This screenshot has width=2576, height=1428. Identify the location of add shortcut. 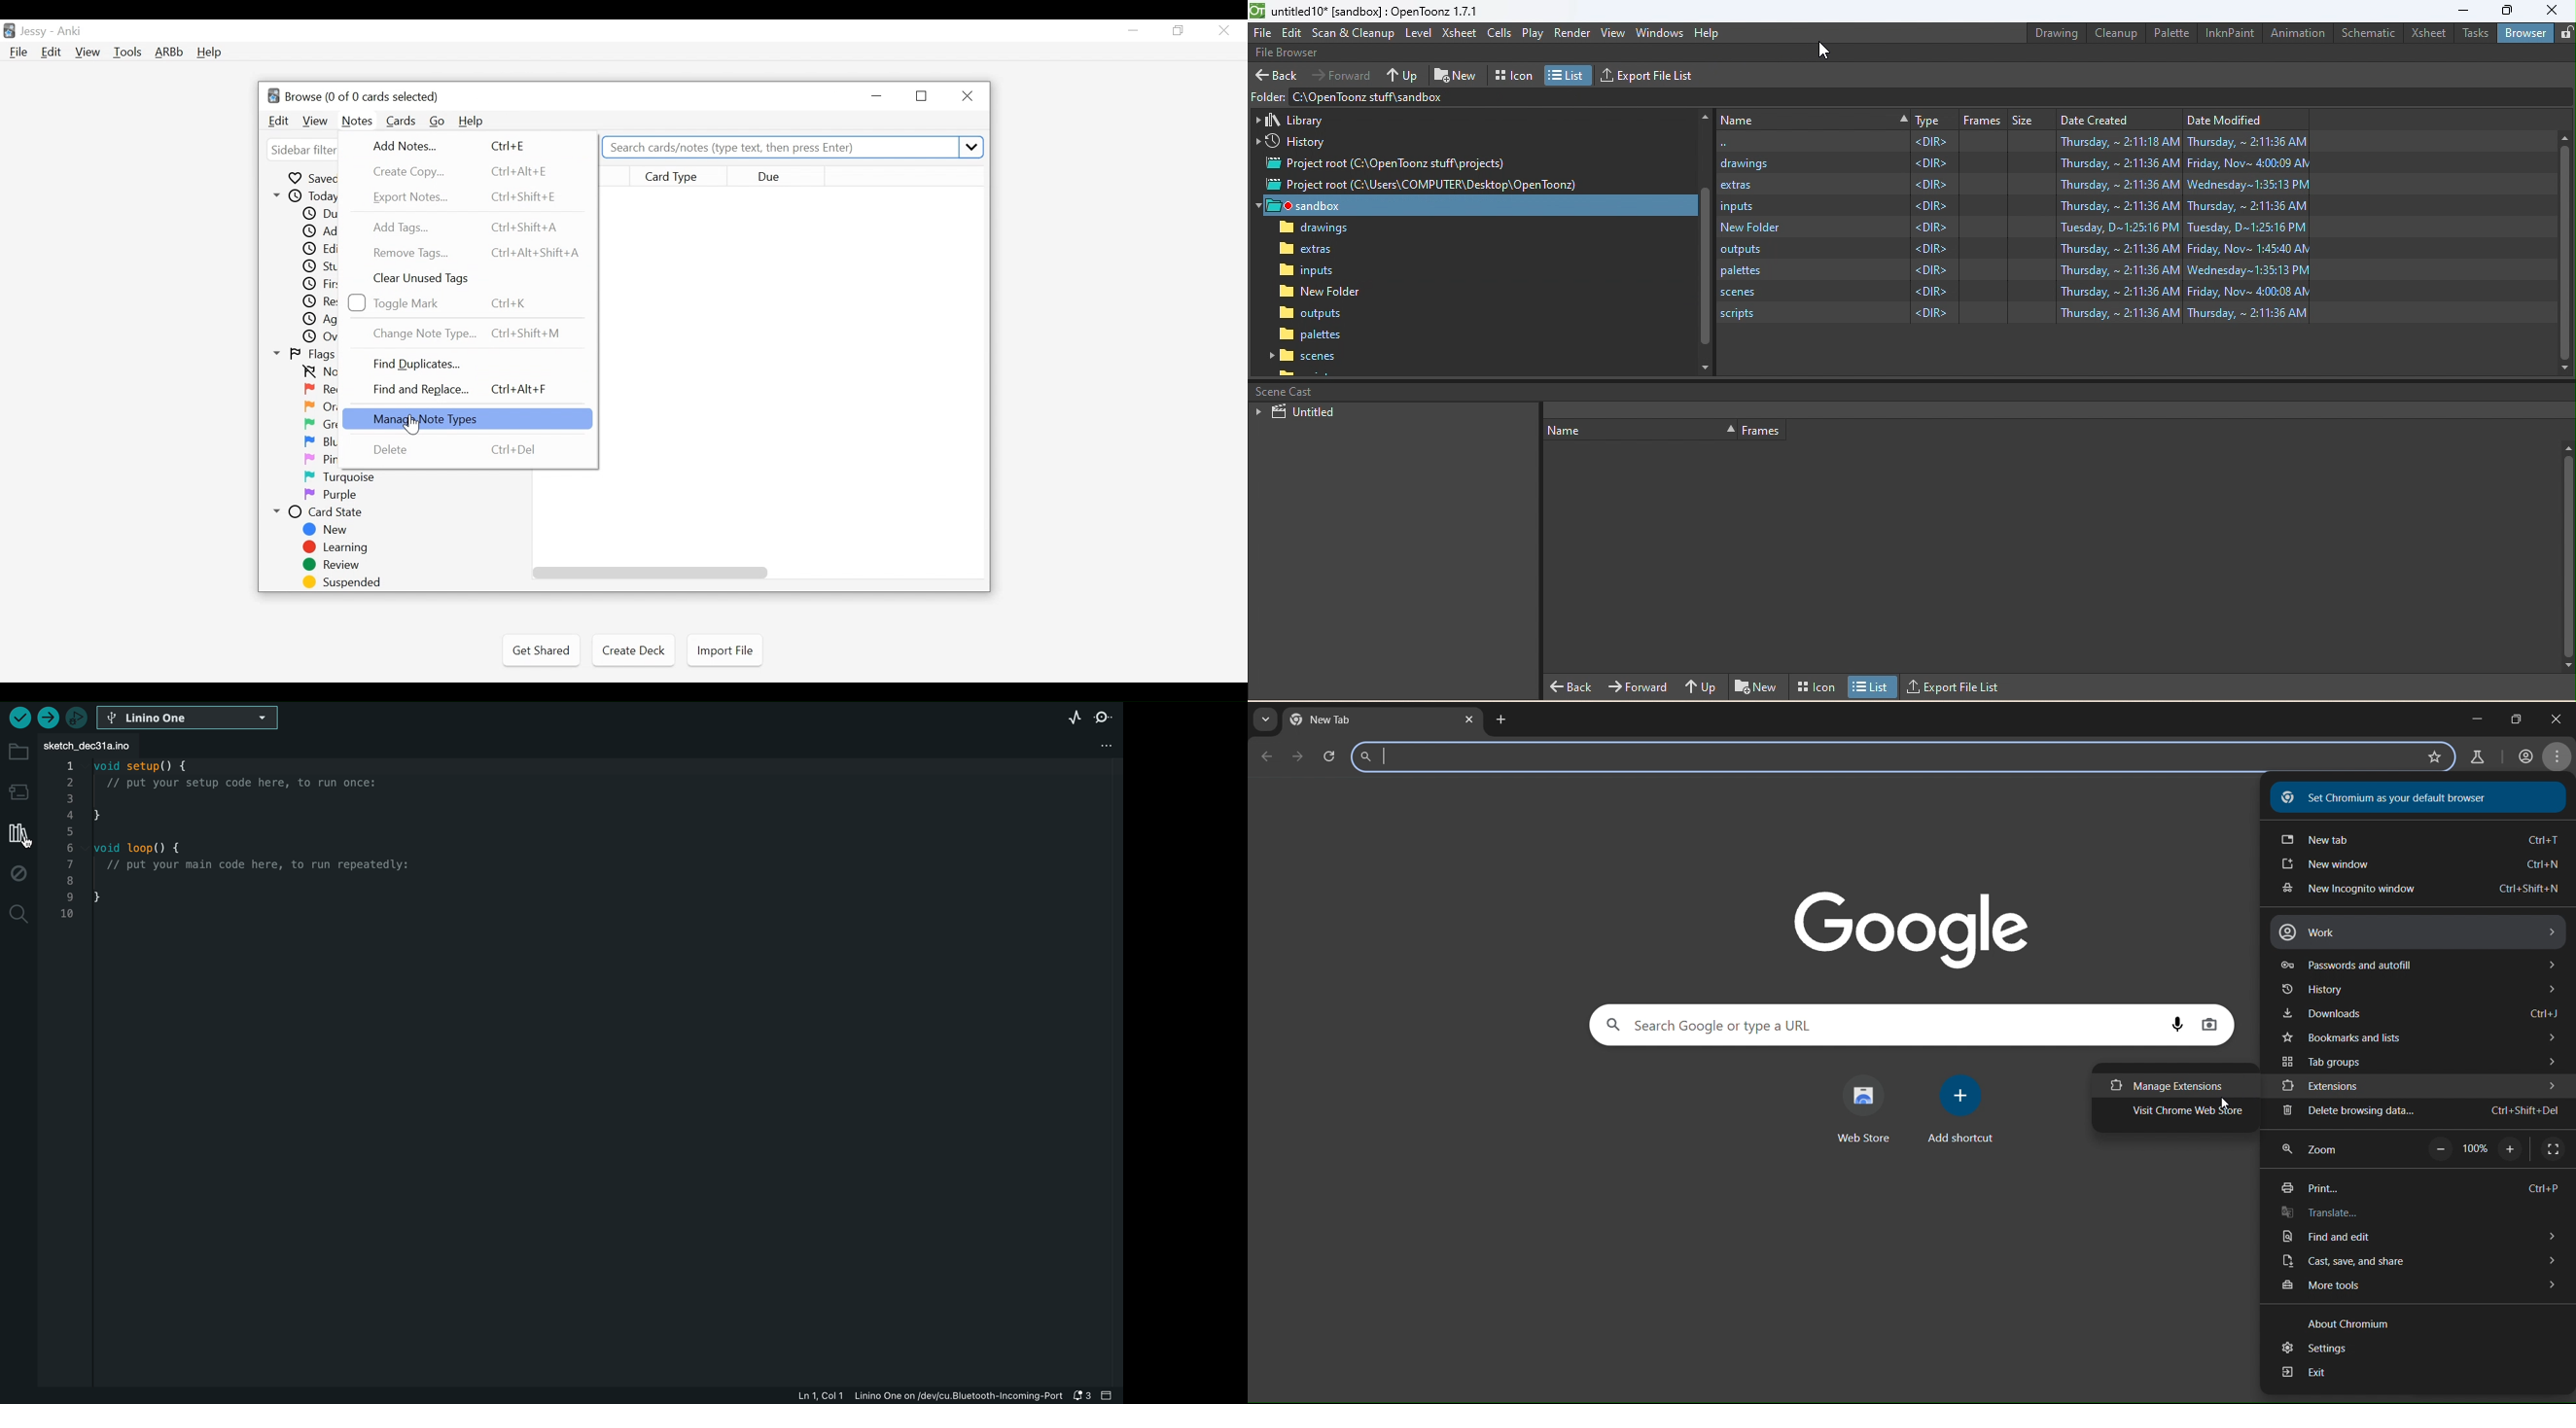
(1960, 1109).